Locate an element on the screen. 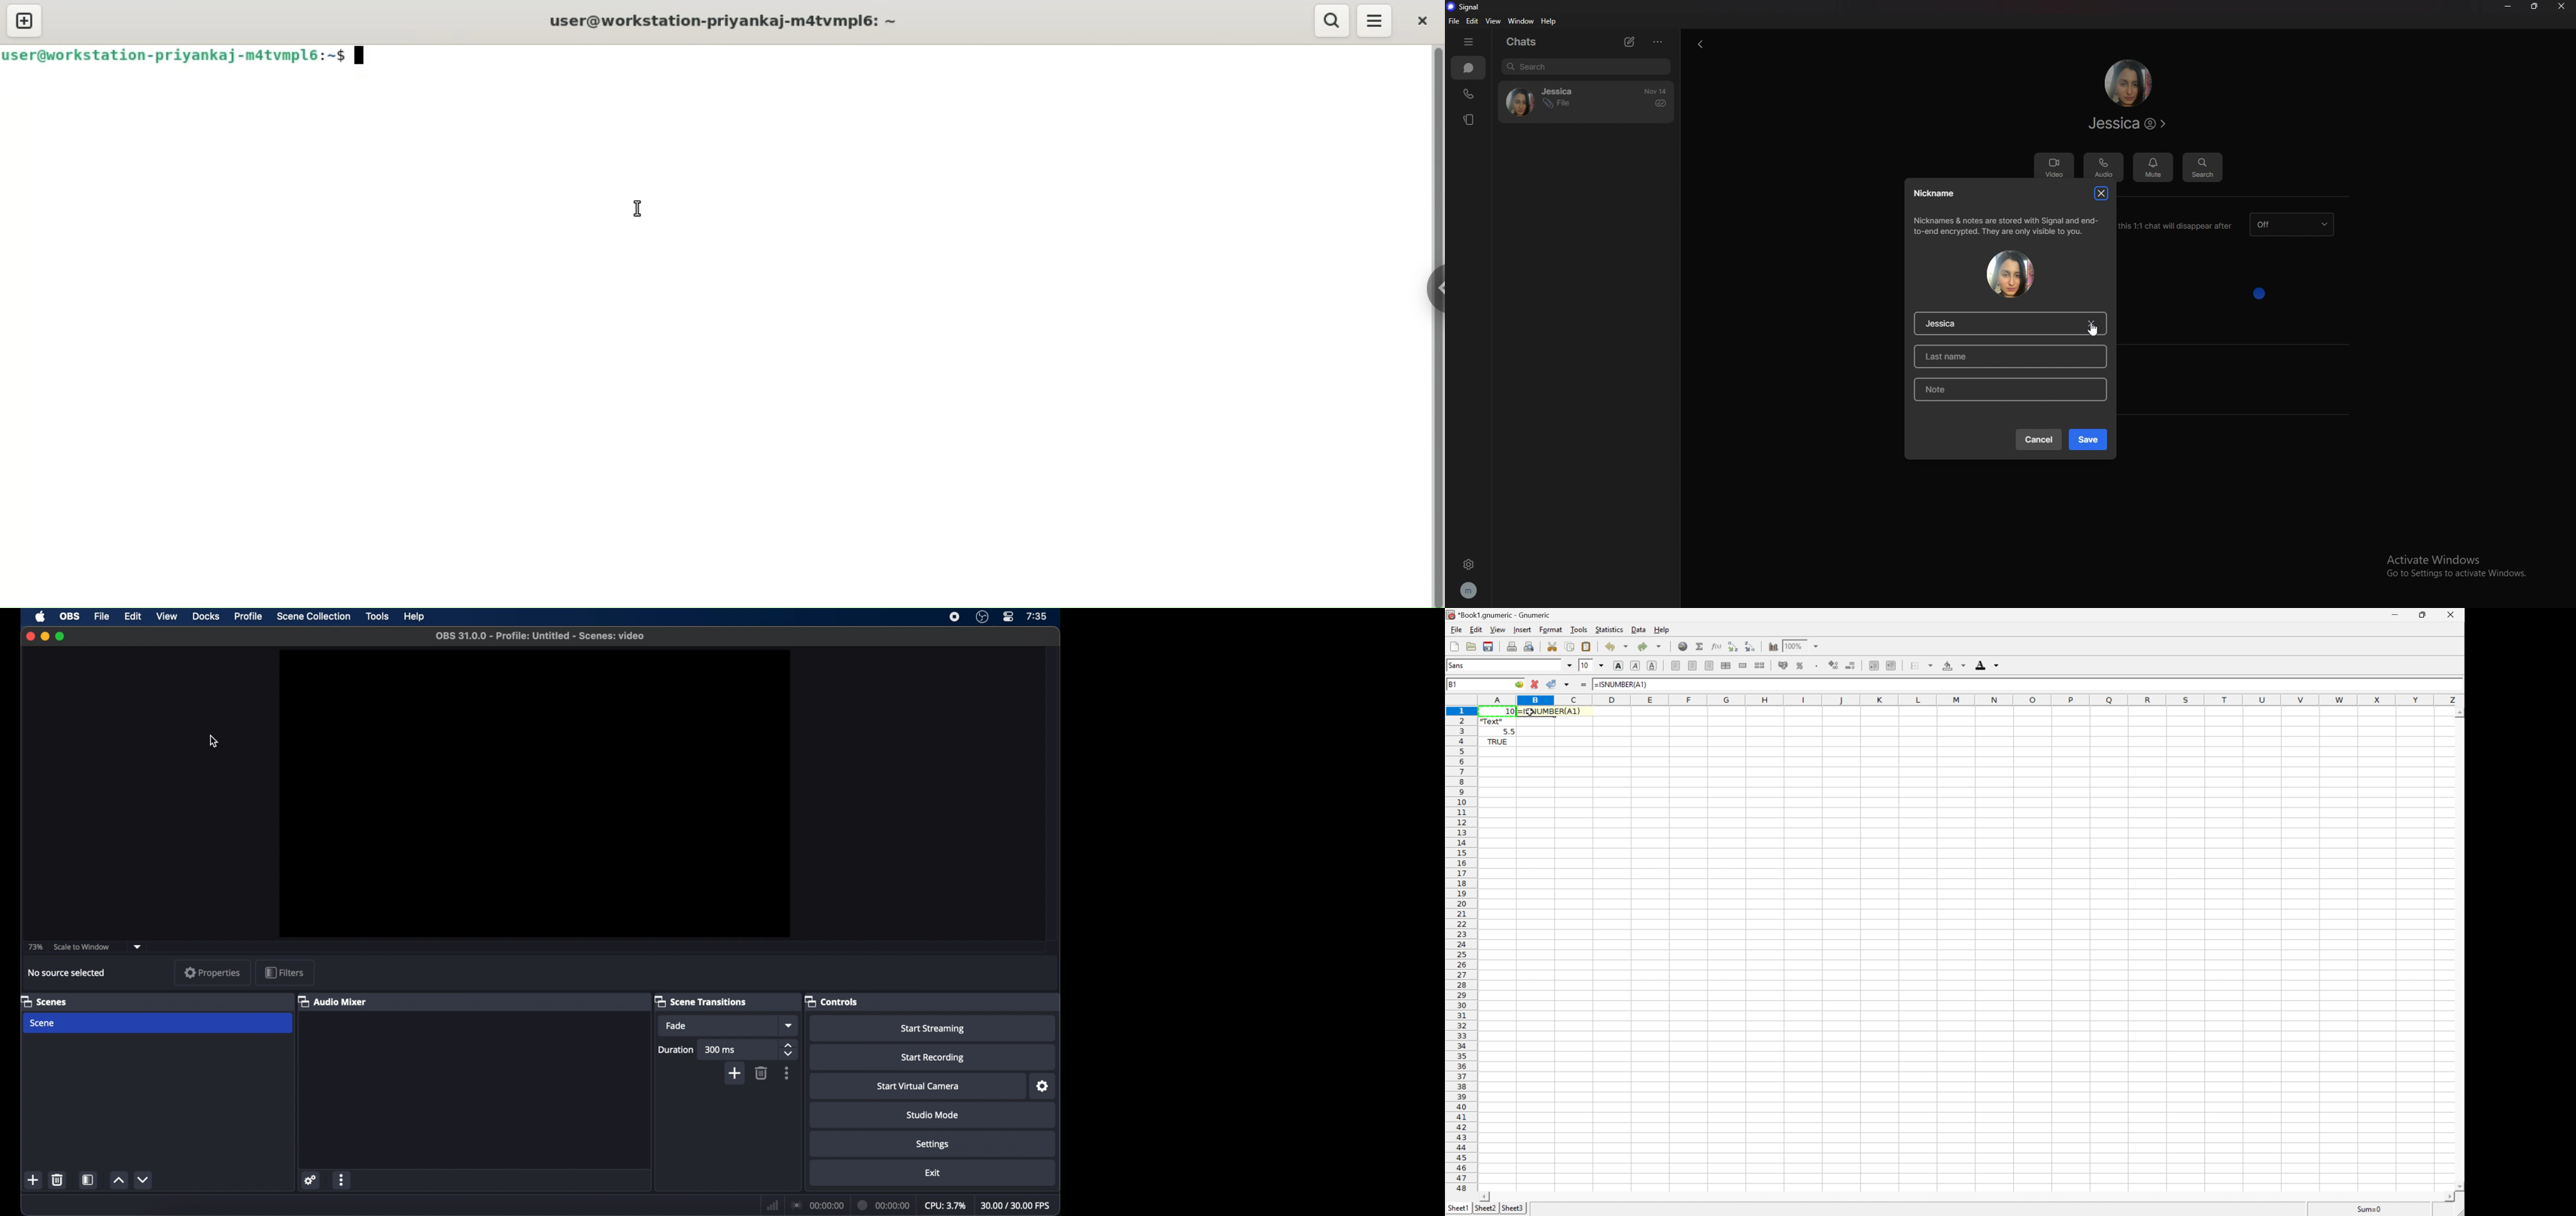 Image resolution: width=2576 pixels, height=1232 pixels. search message is located at coordinates (2203, 168).